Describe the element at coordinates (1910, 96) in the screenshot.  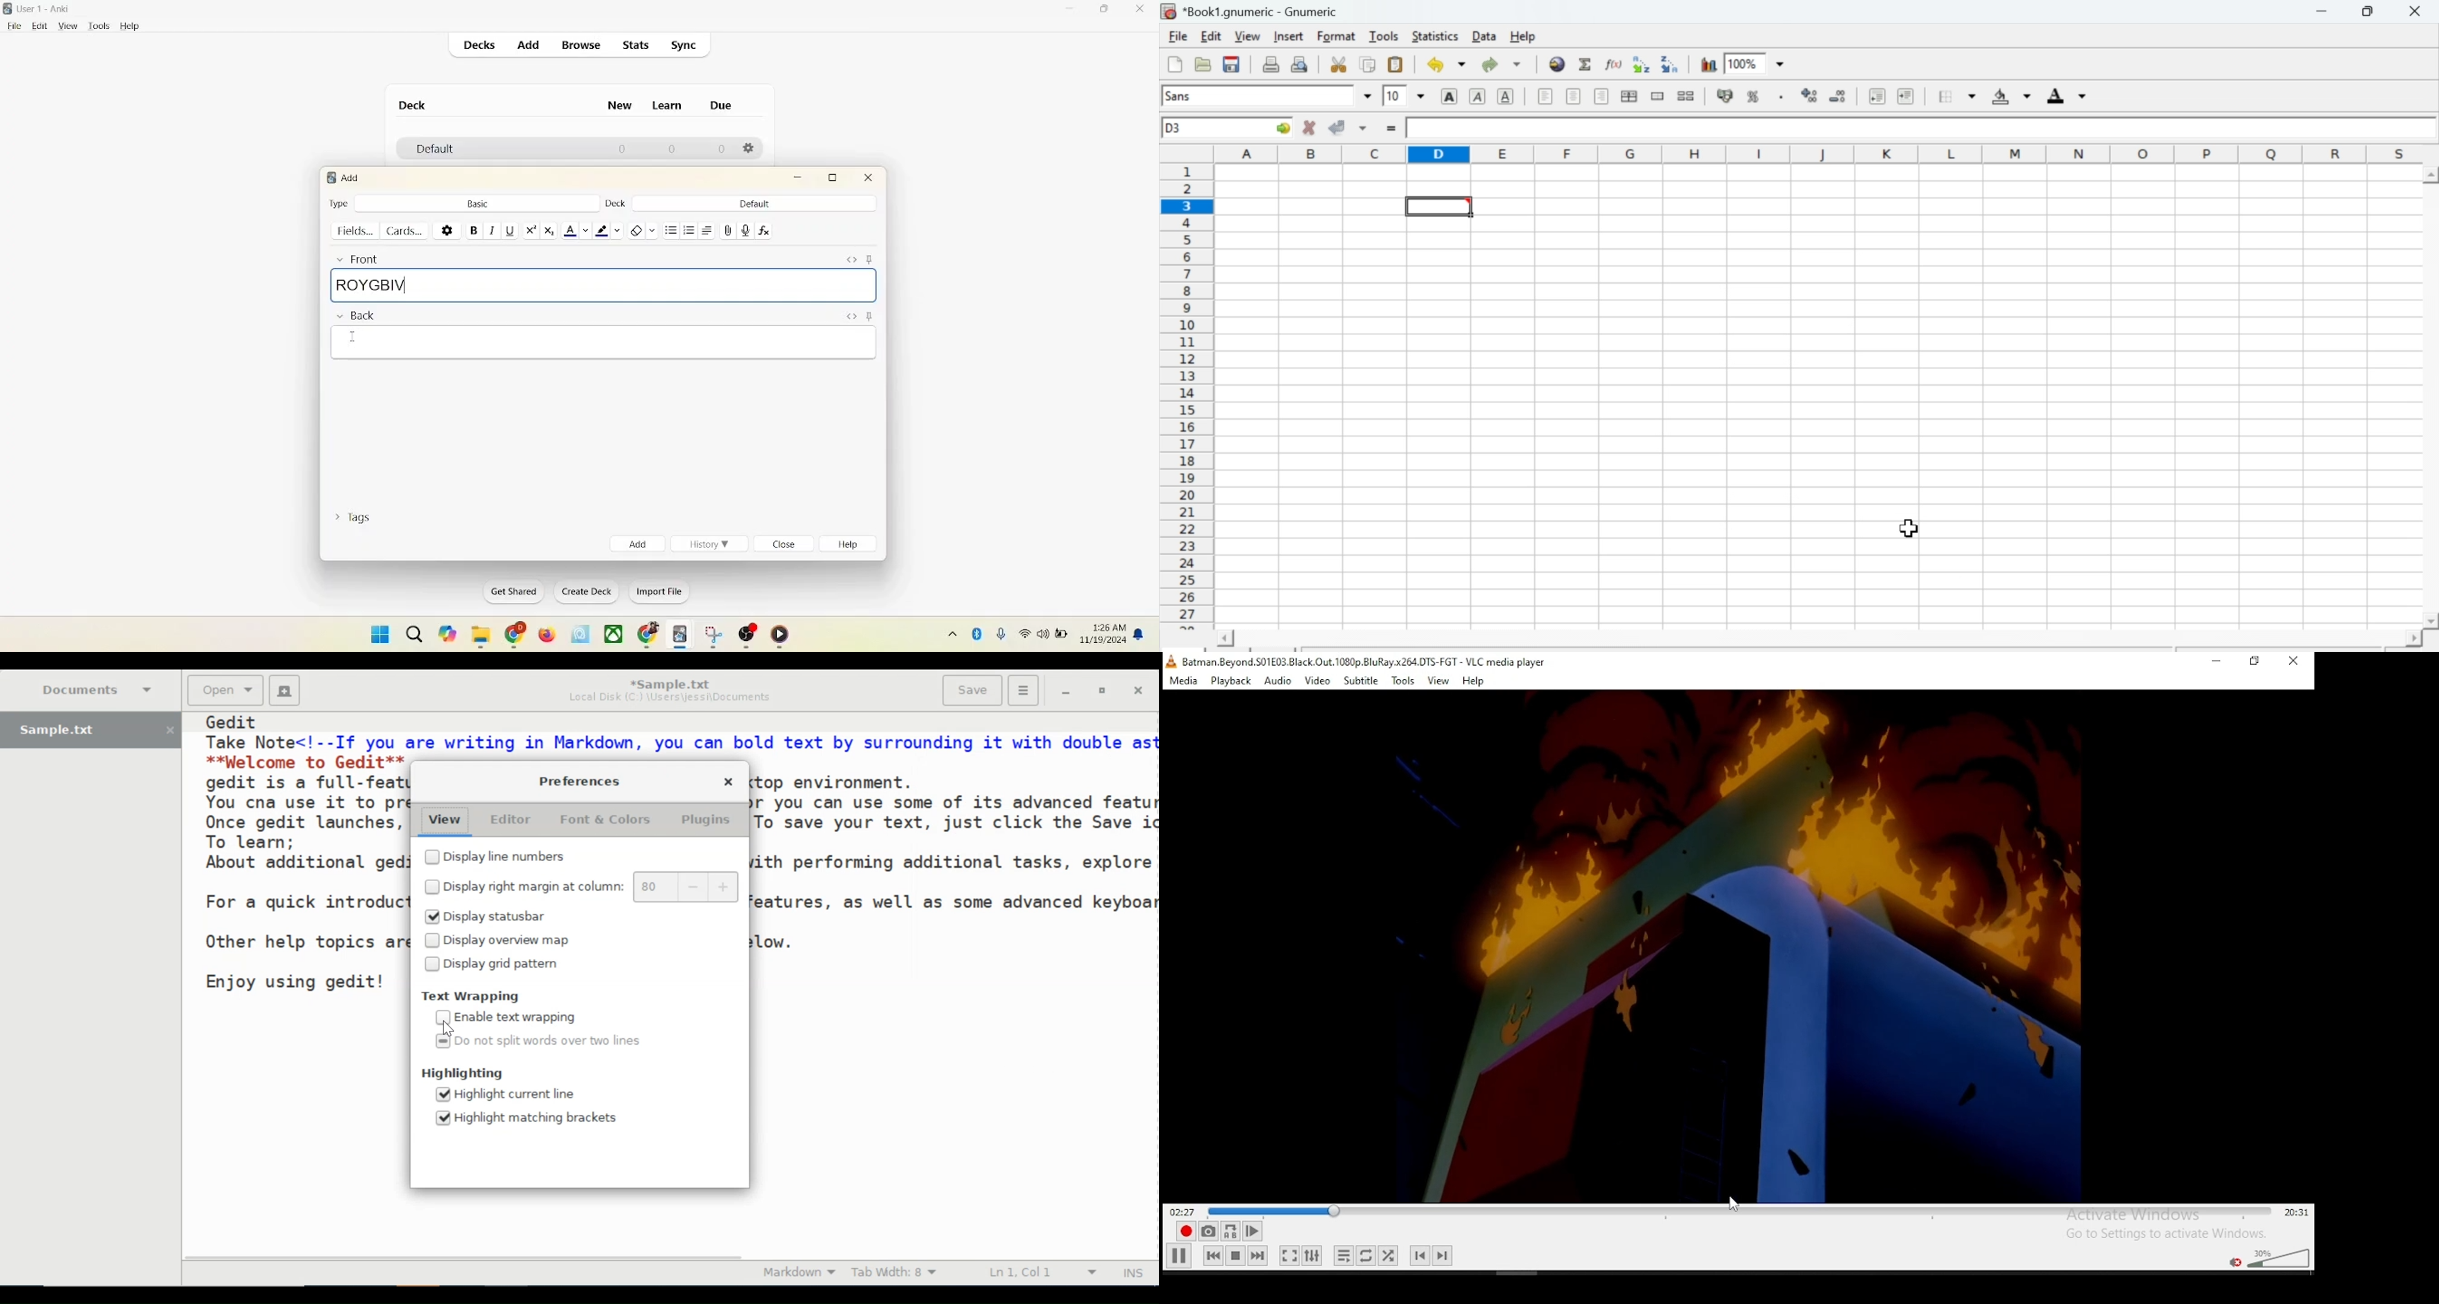
I see `Increase indent` at that location.